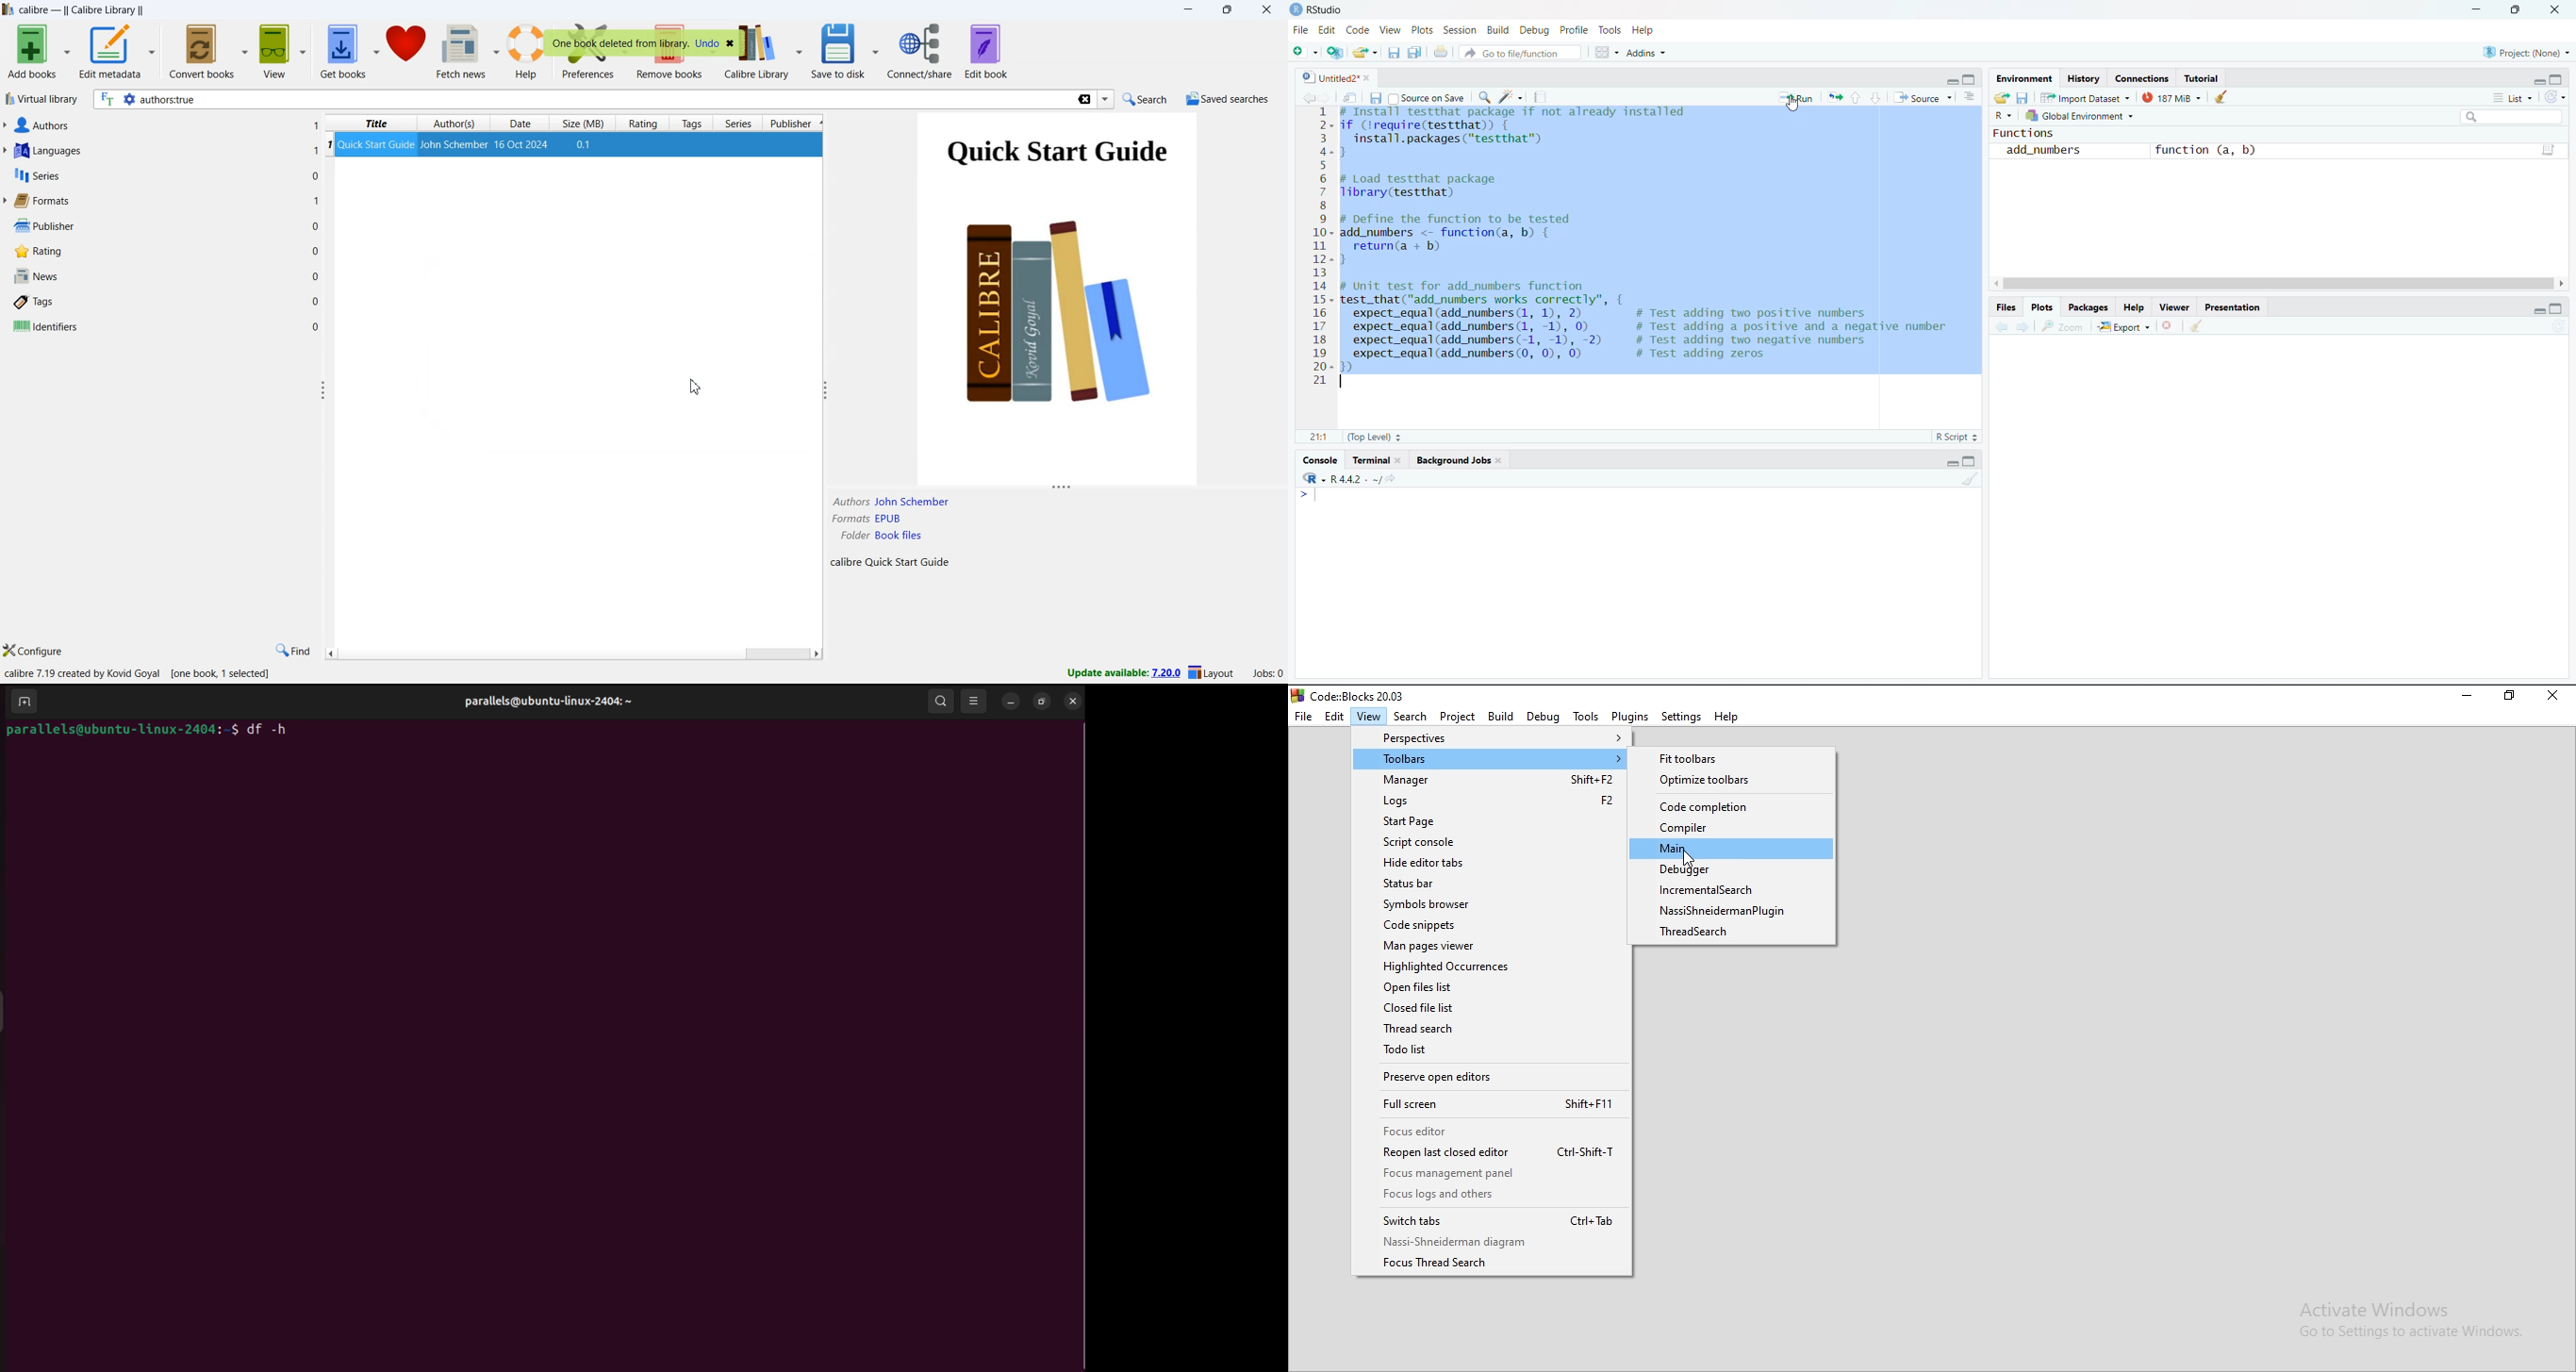  Describe the element at coordinates (1644, 30) in the screenshot. I see `Help` at that location.